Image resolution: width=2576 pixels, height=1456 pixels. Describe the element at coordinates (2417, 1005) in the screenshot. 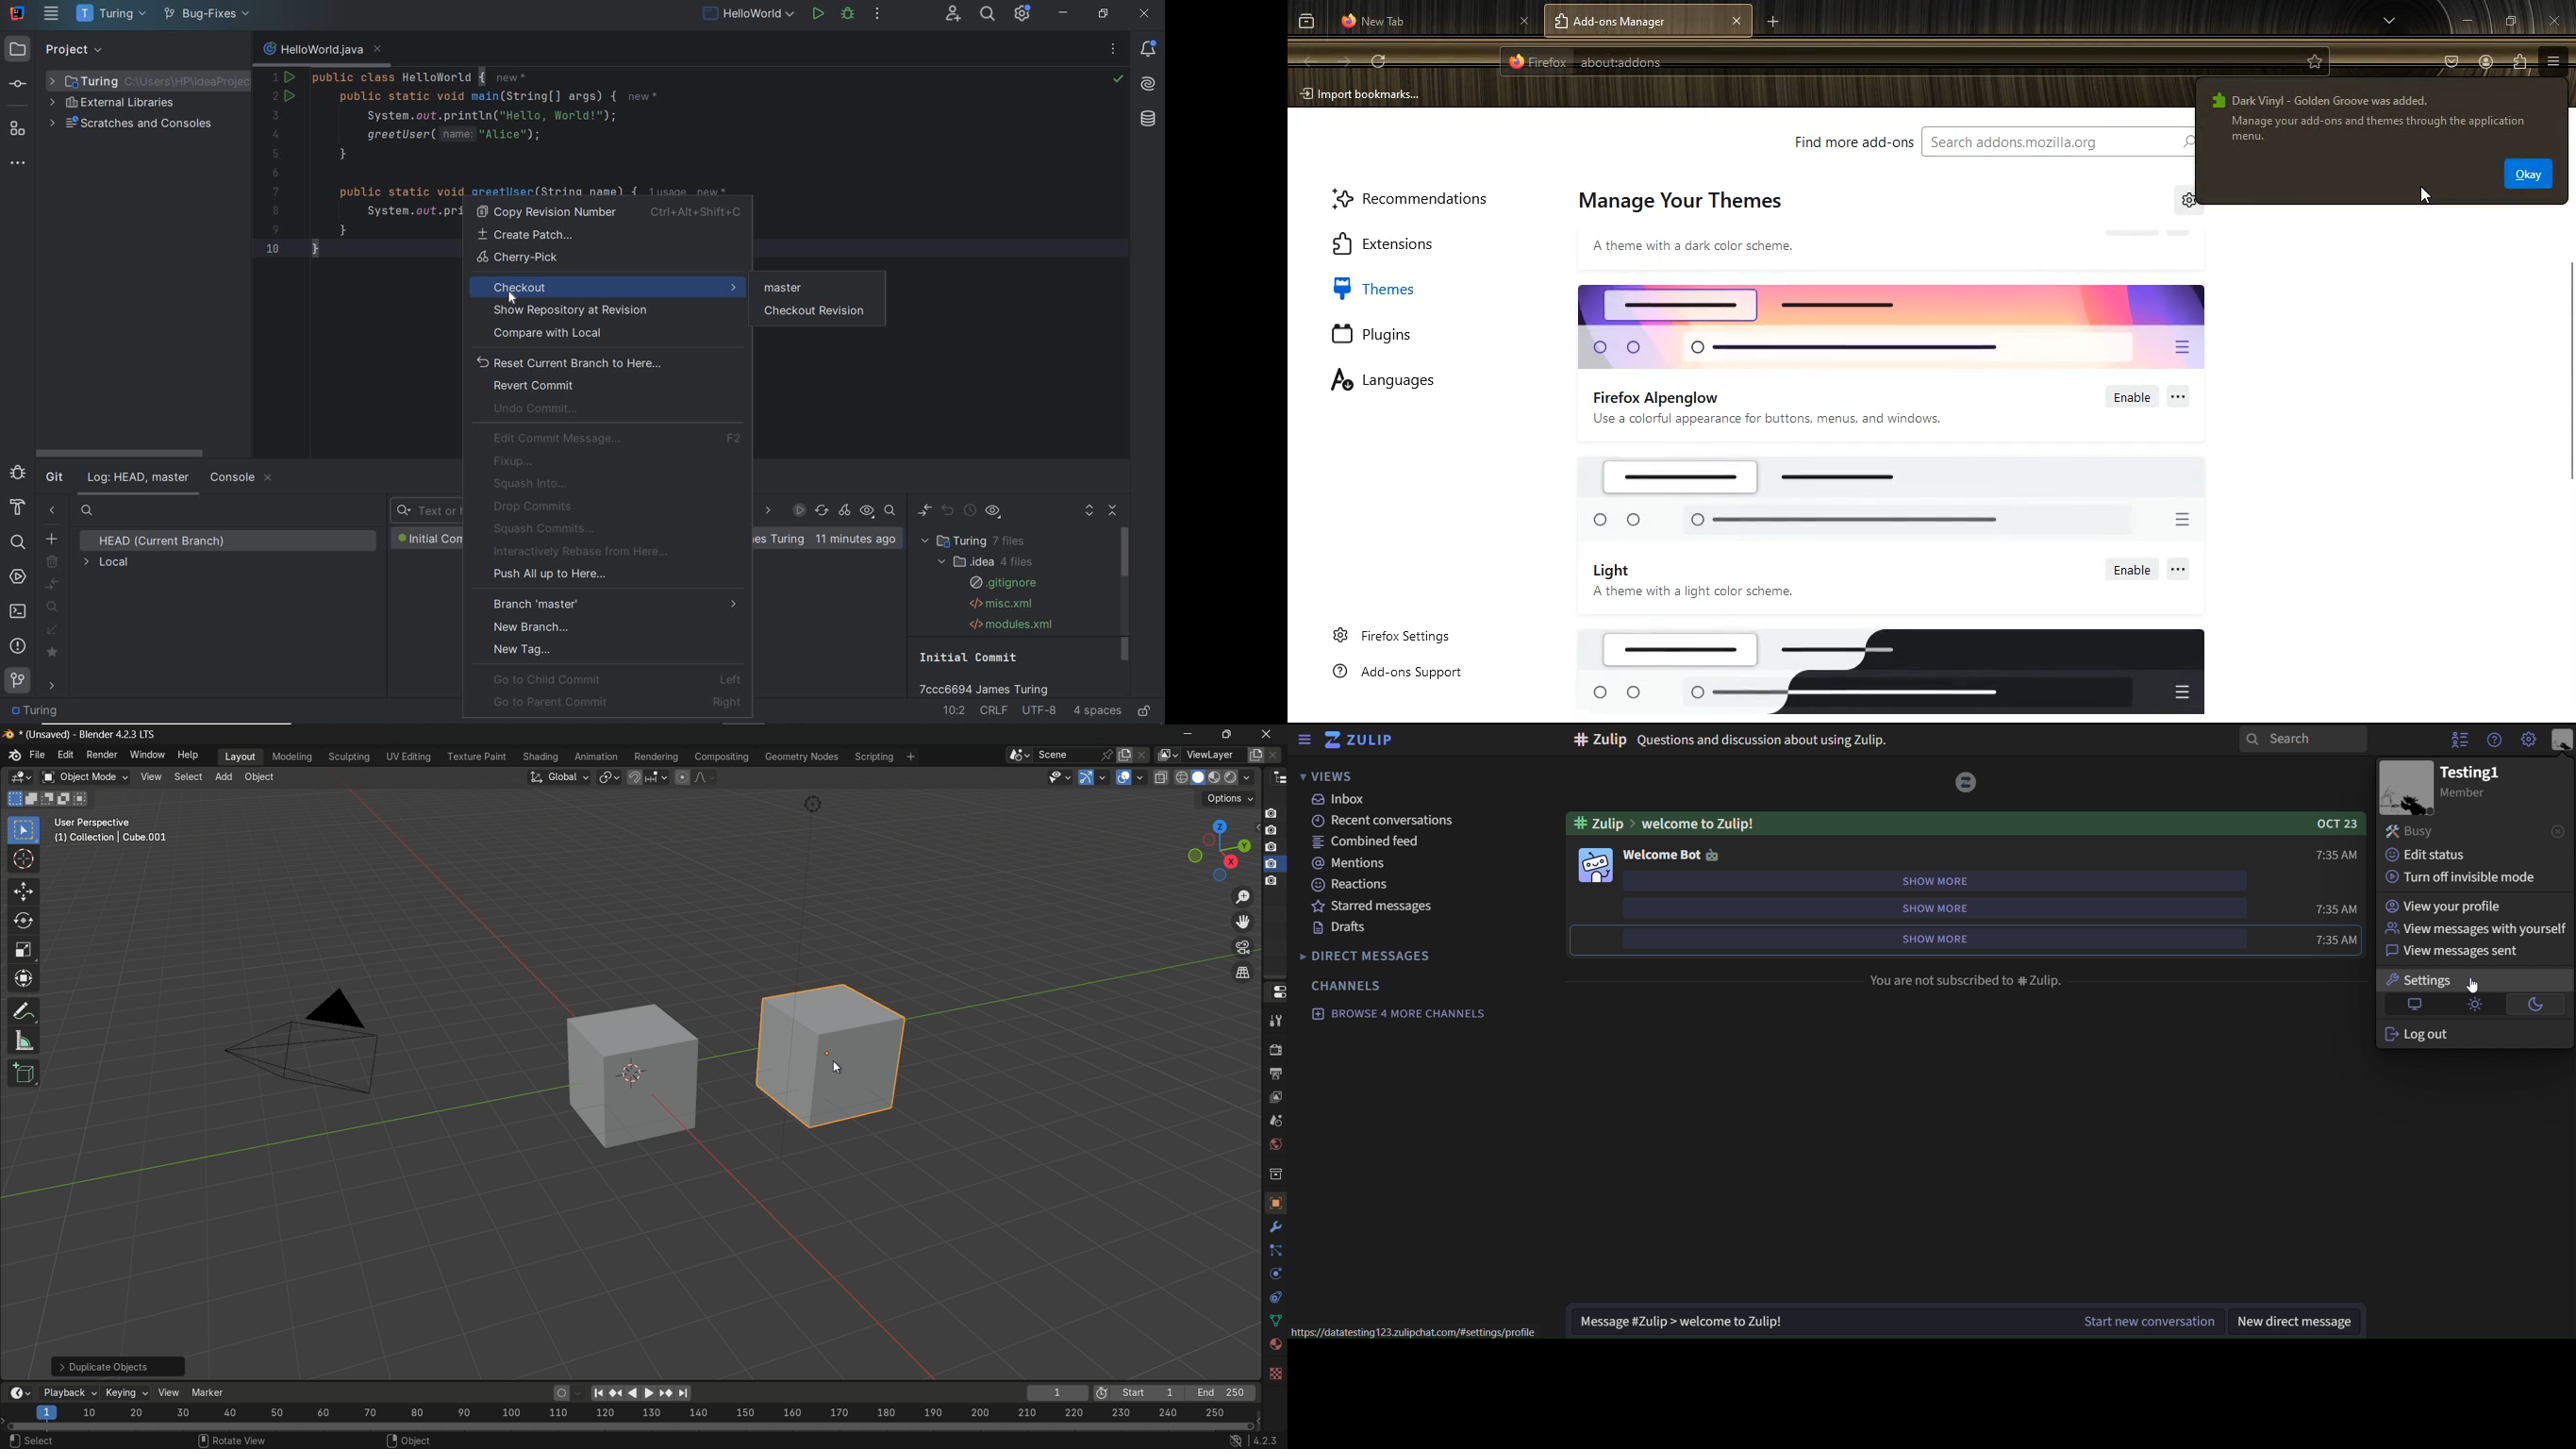

I see `default theme` at that location.